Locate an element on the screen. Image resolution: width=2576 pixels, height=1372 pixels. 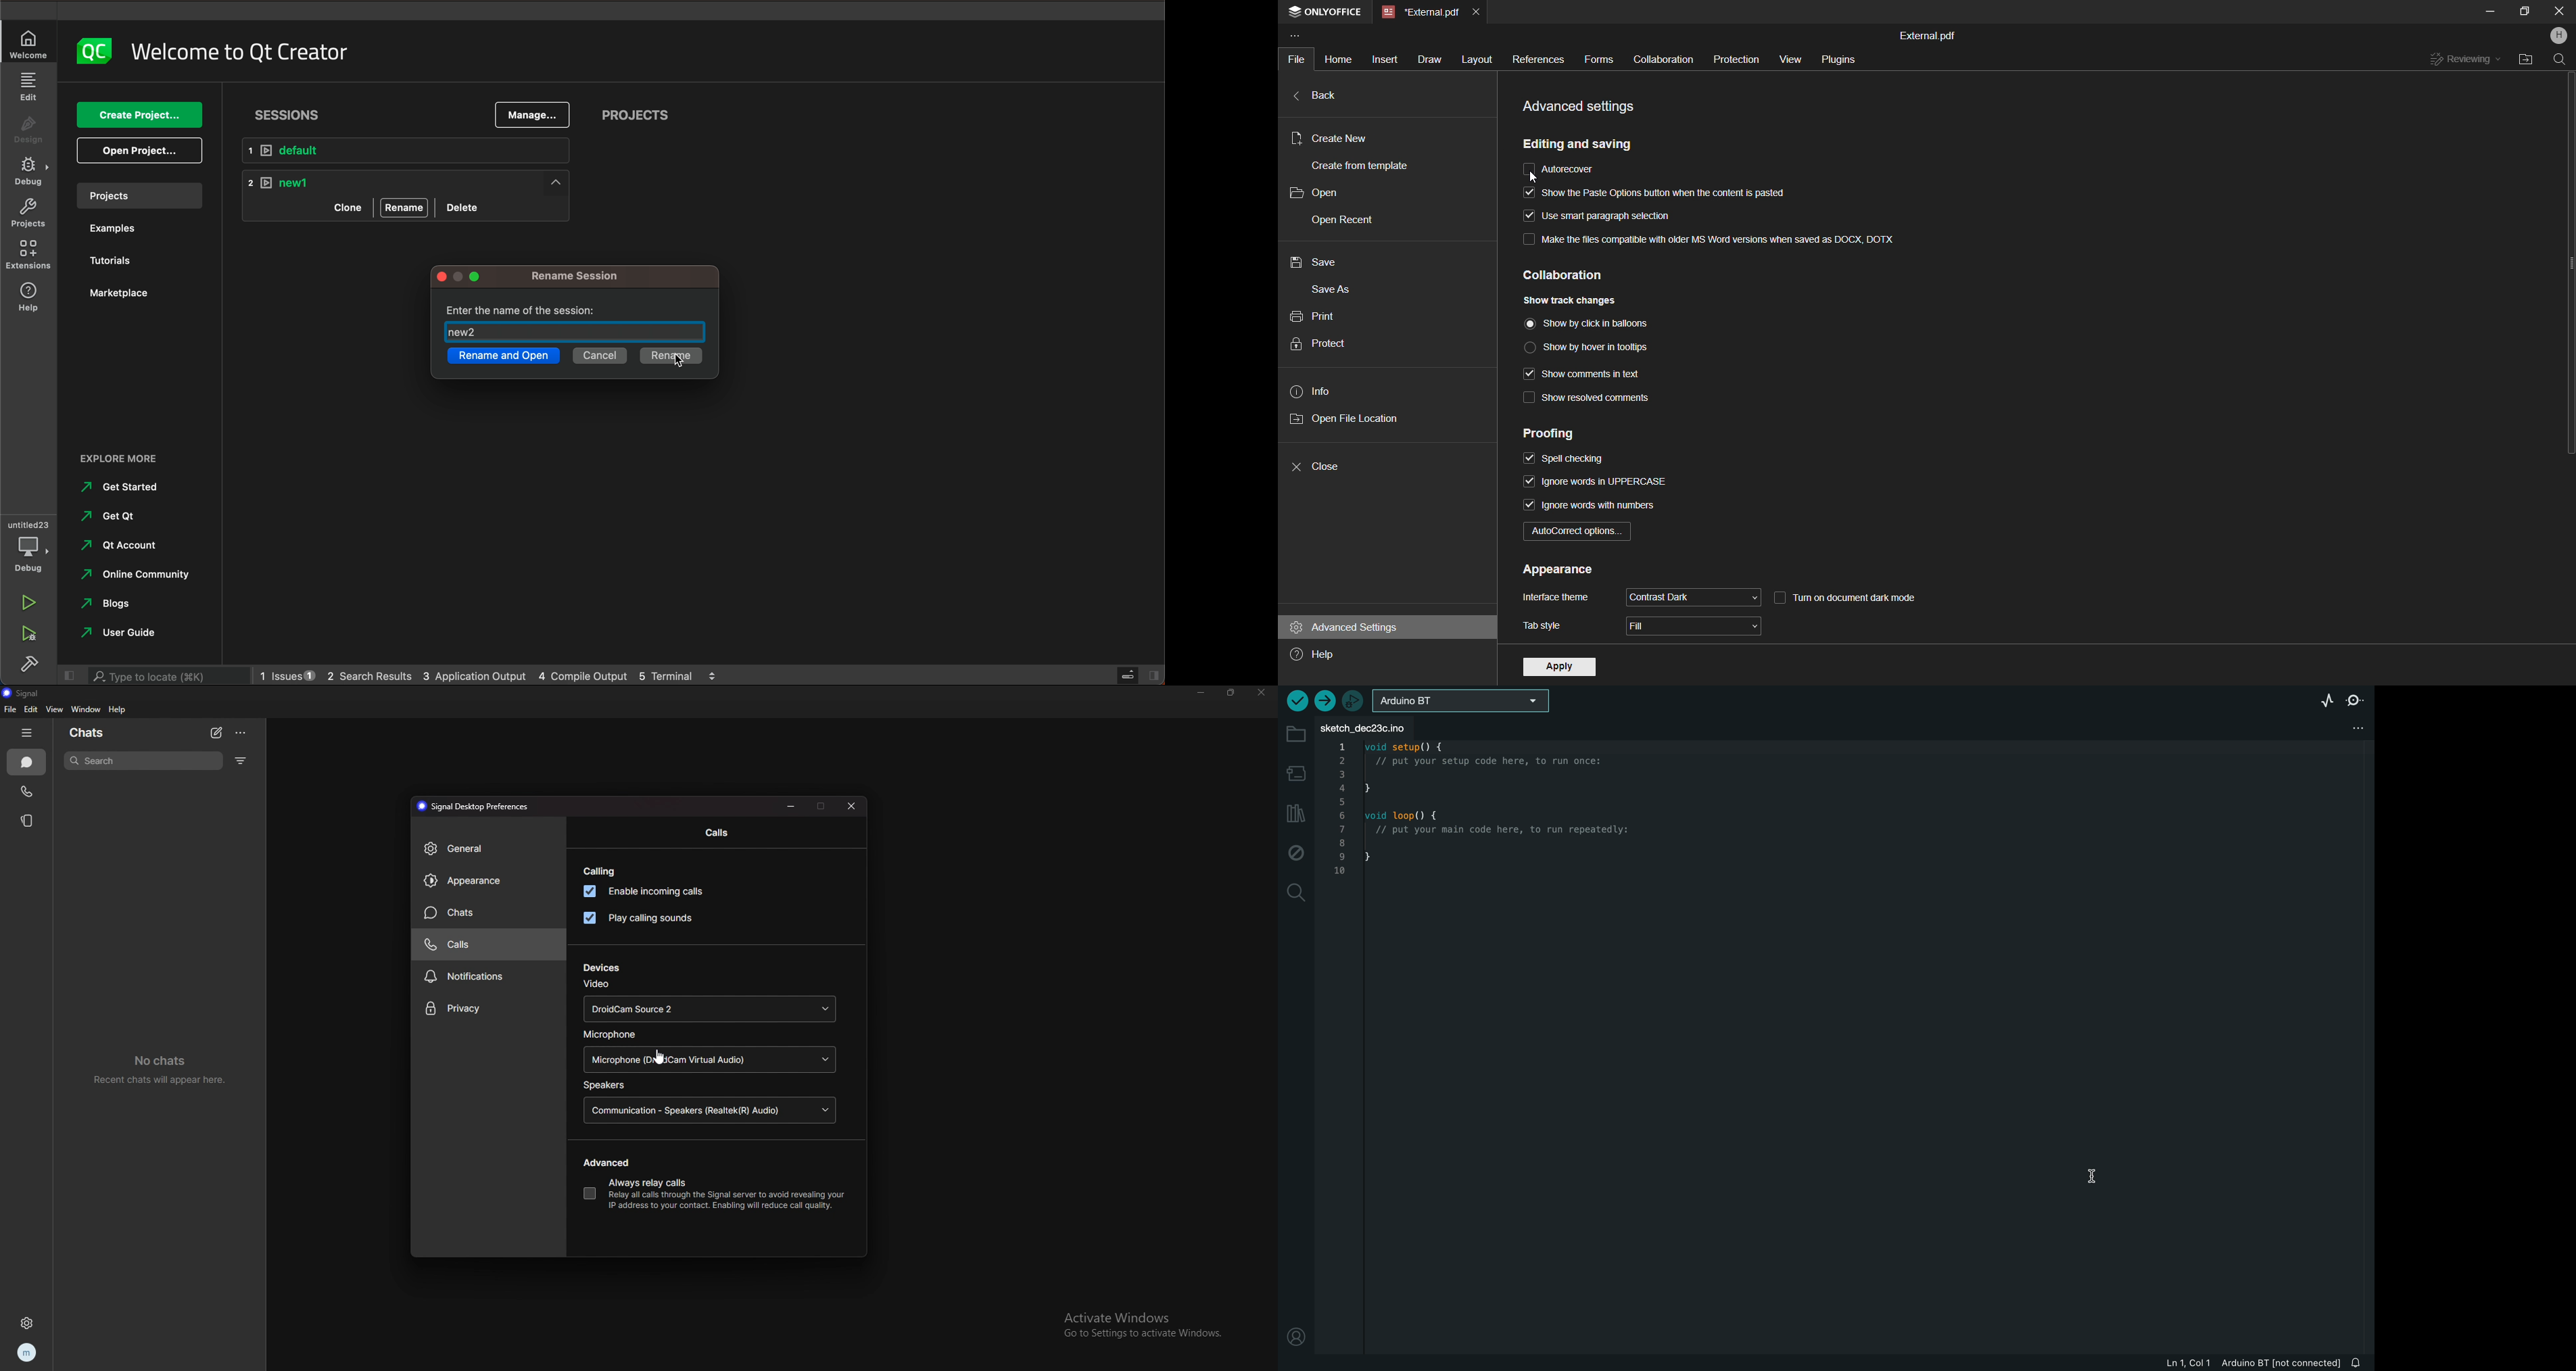
run is located at coordinates (26, 605).